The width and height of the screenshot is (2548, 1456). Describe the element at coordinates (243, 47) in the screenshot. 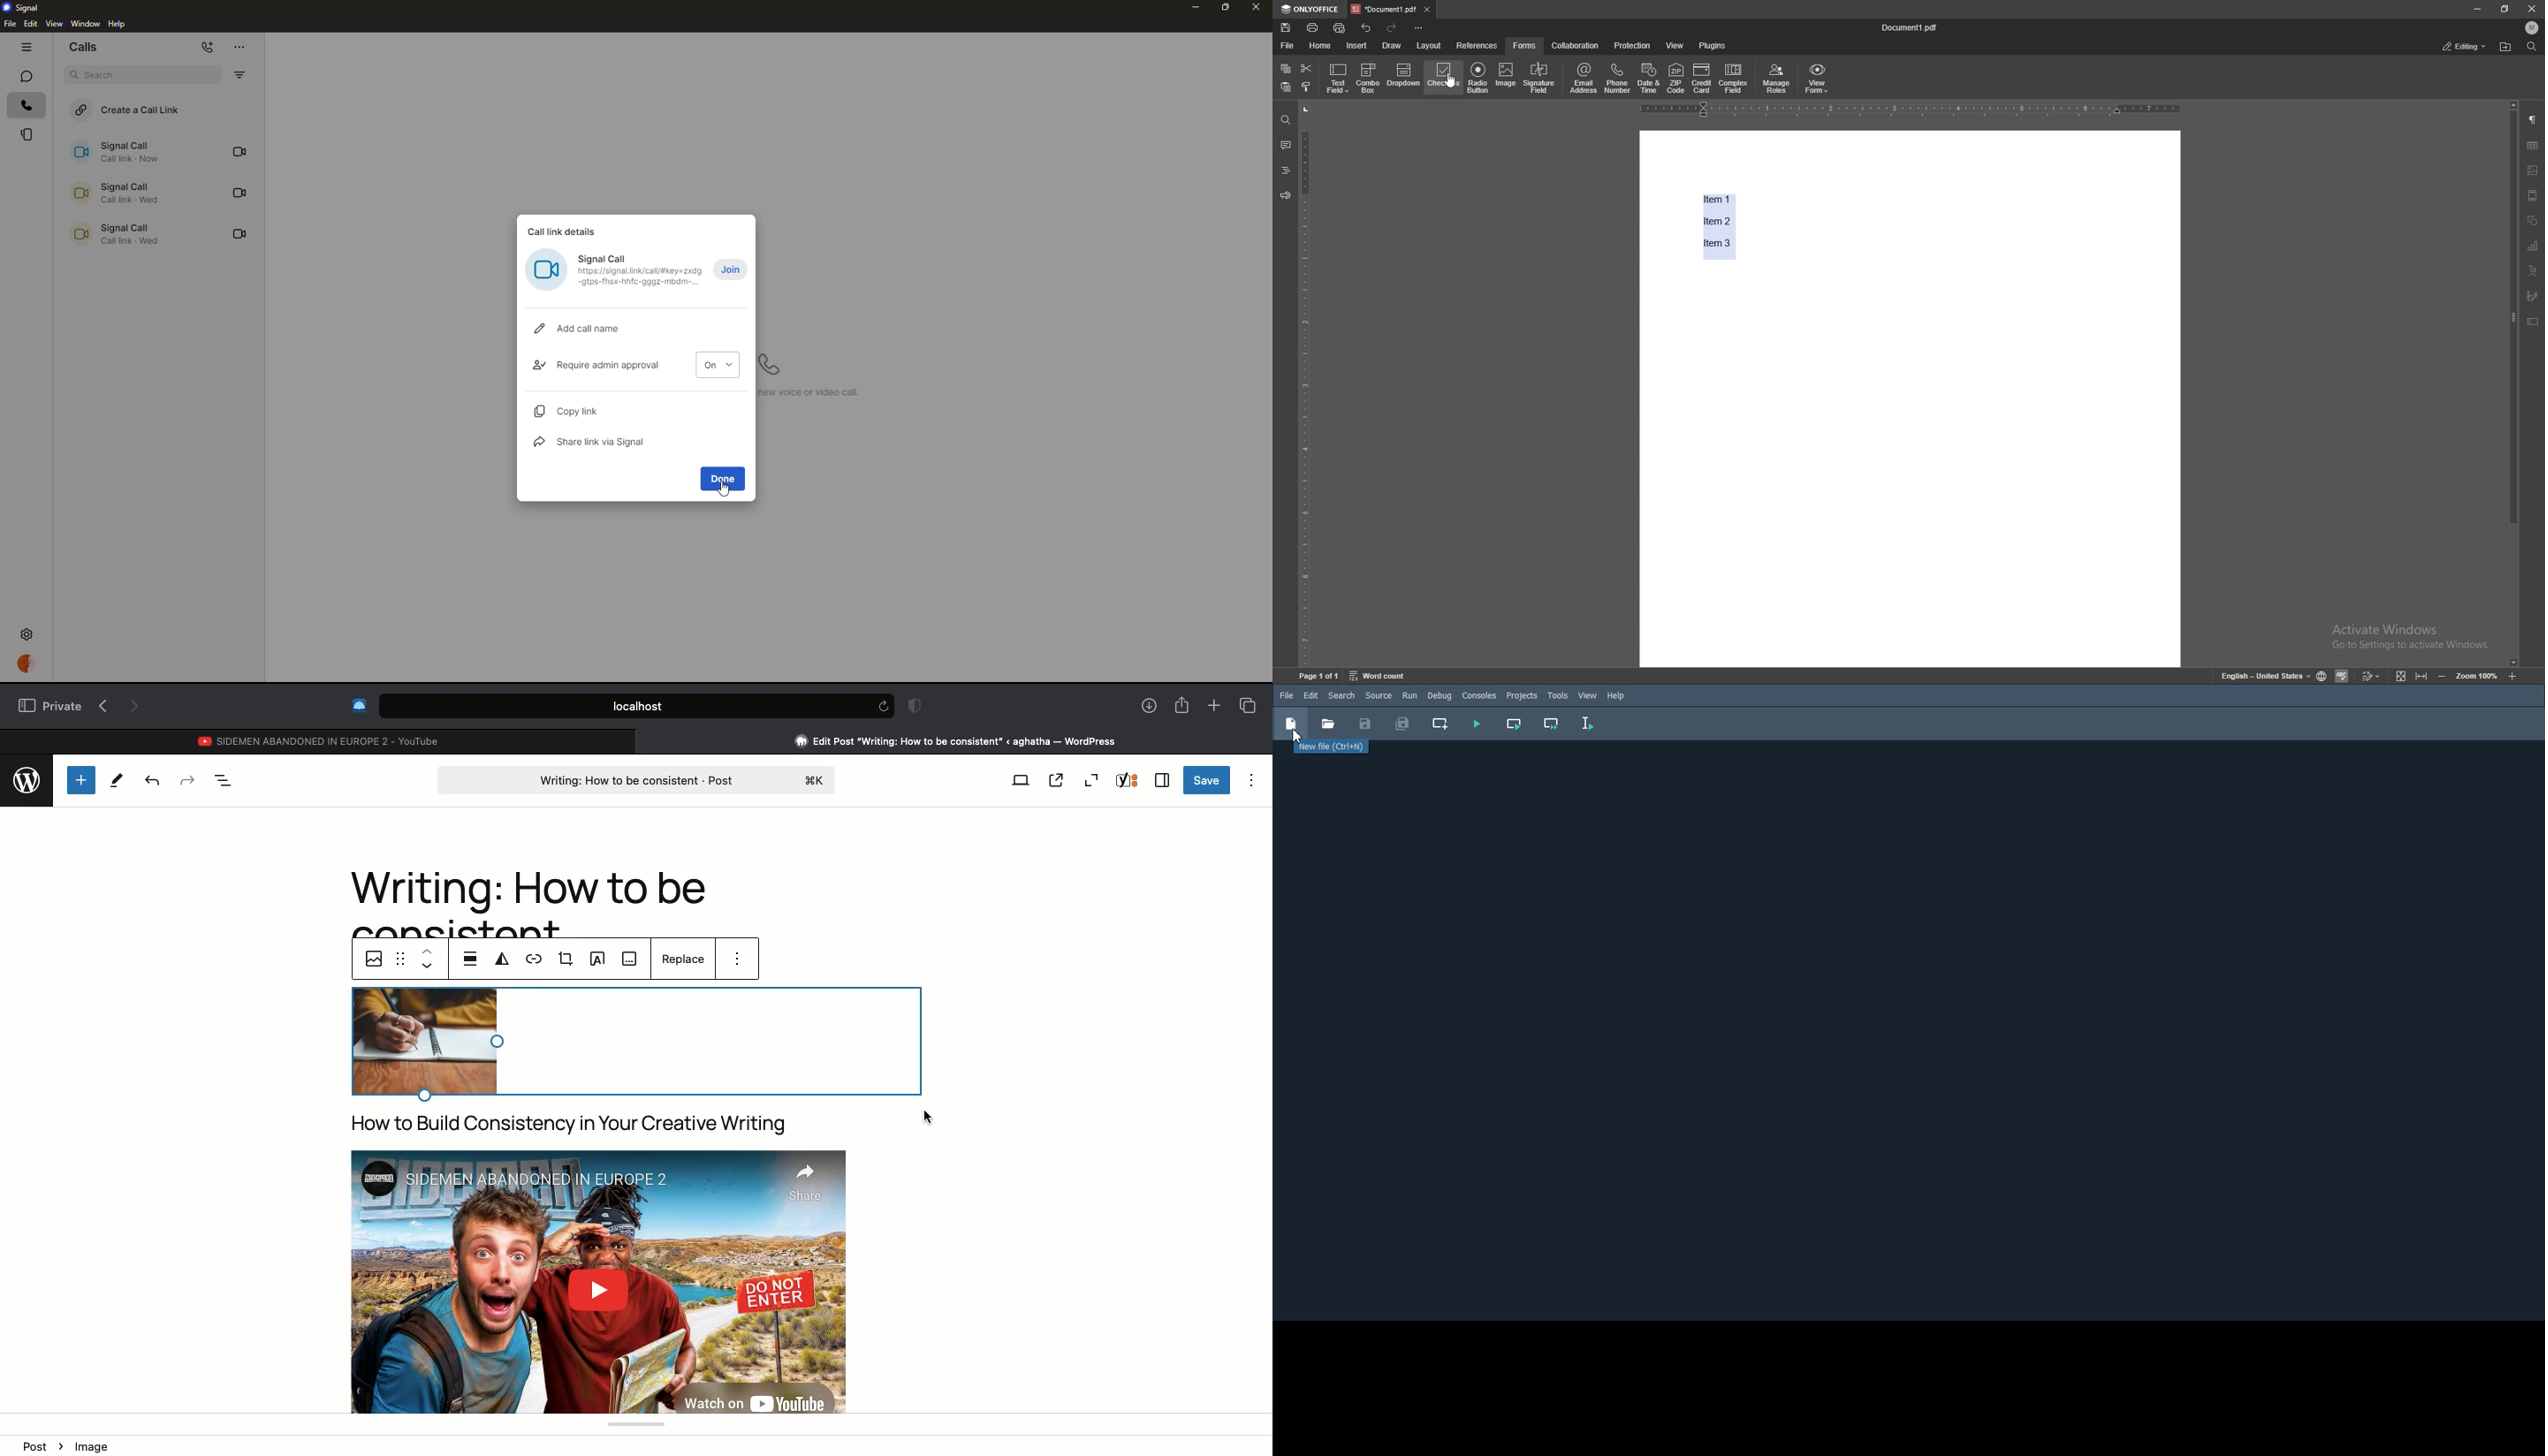

I see `more` at that location.